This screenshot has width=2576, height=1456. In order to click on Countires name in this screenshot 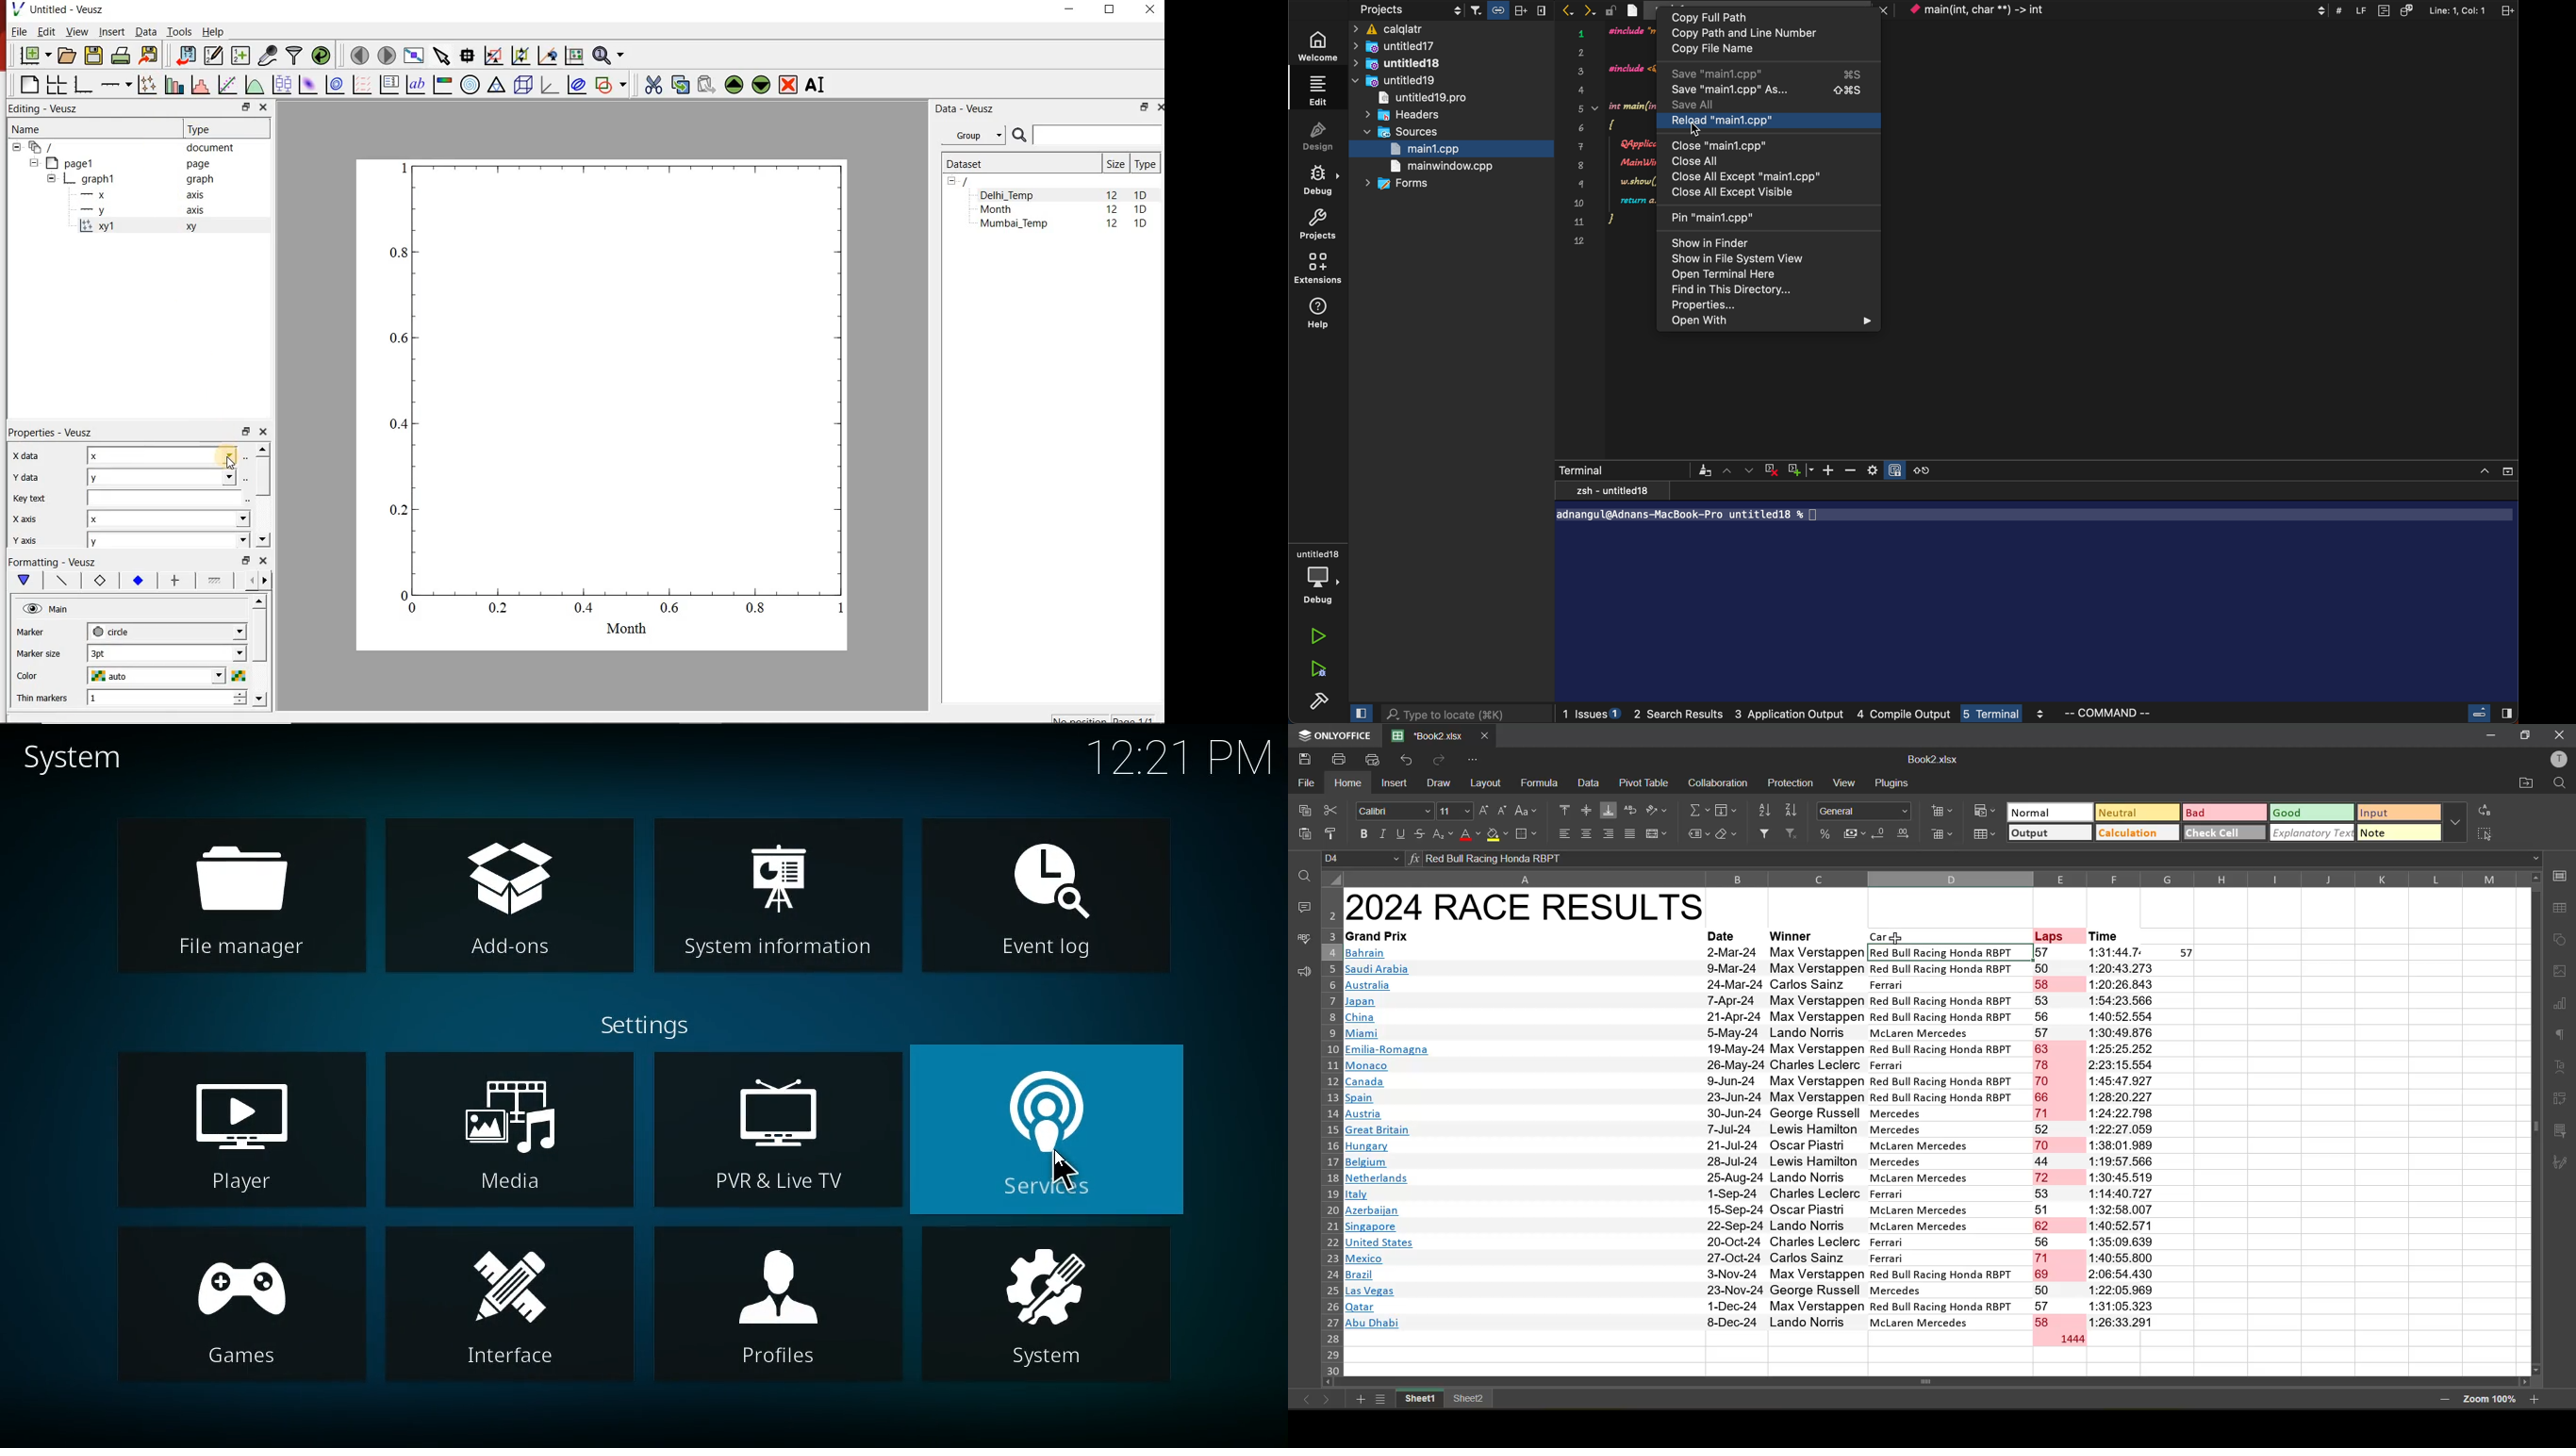, I will do `click(1391, 1140)`.